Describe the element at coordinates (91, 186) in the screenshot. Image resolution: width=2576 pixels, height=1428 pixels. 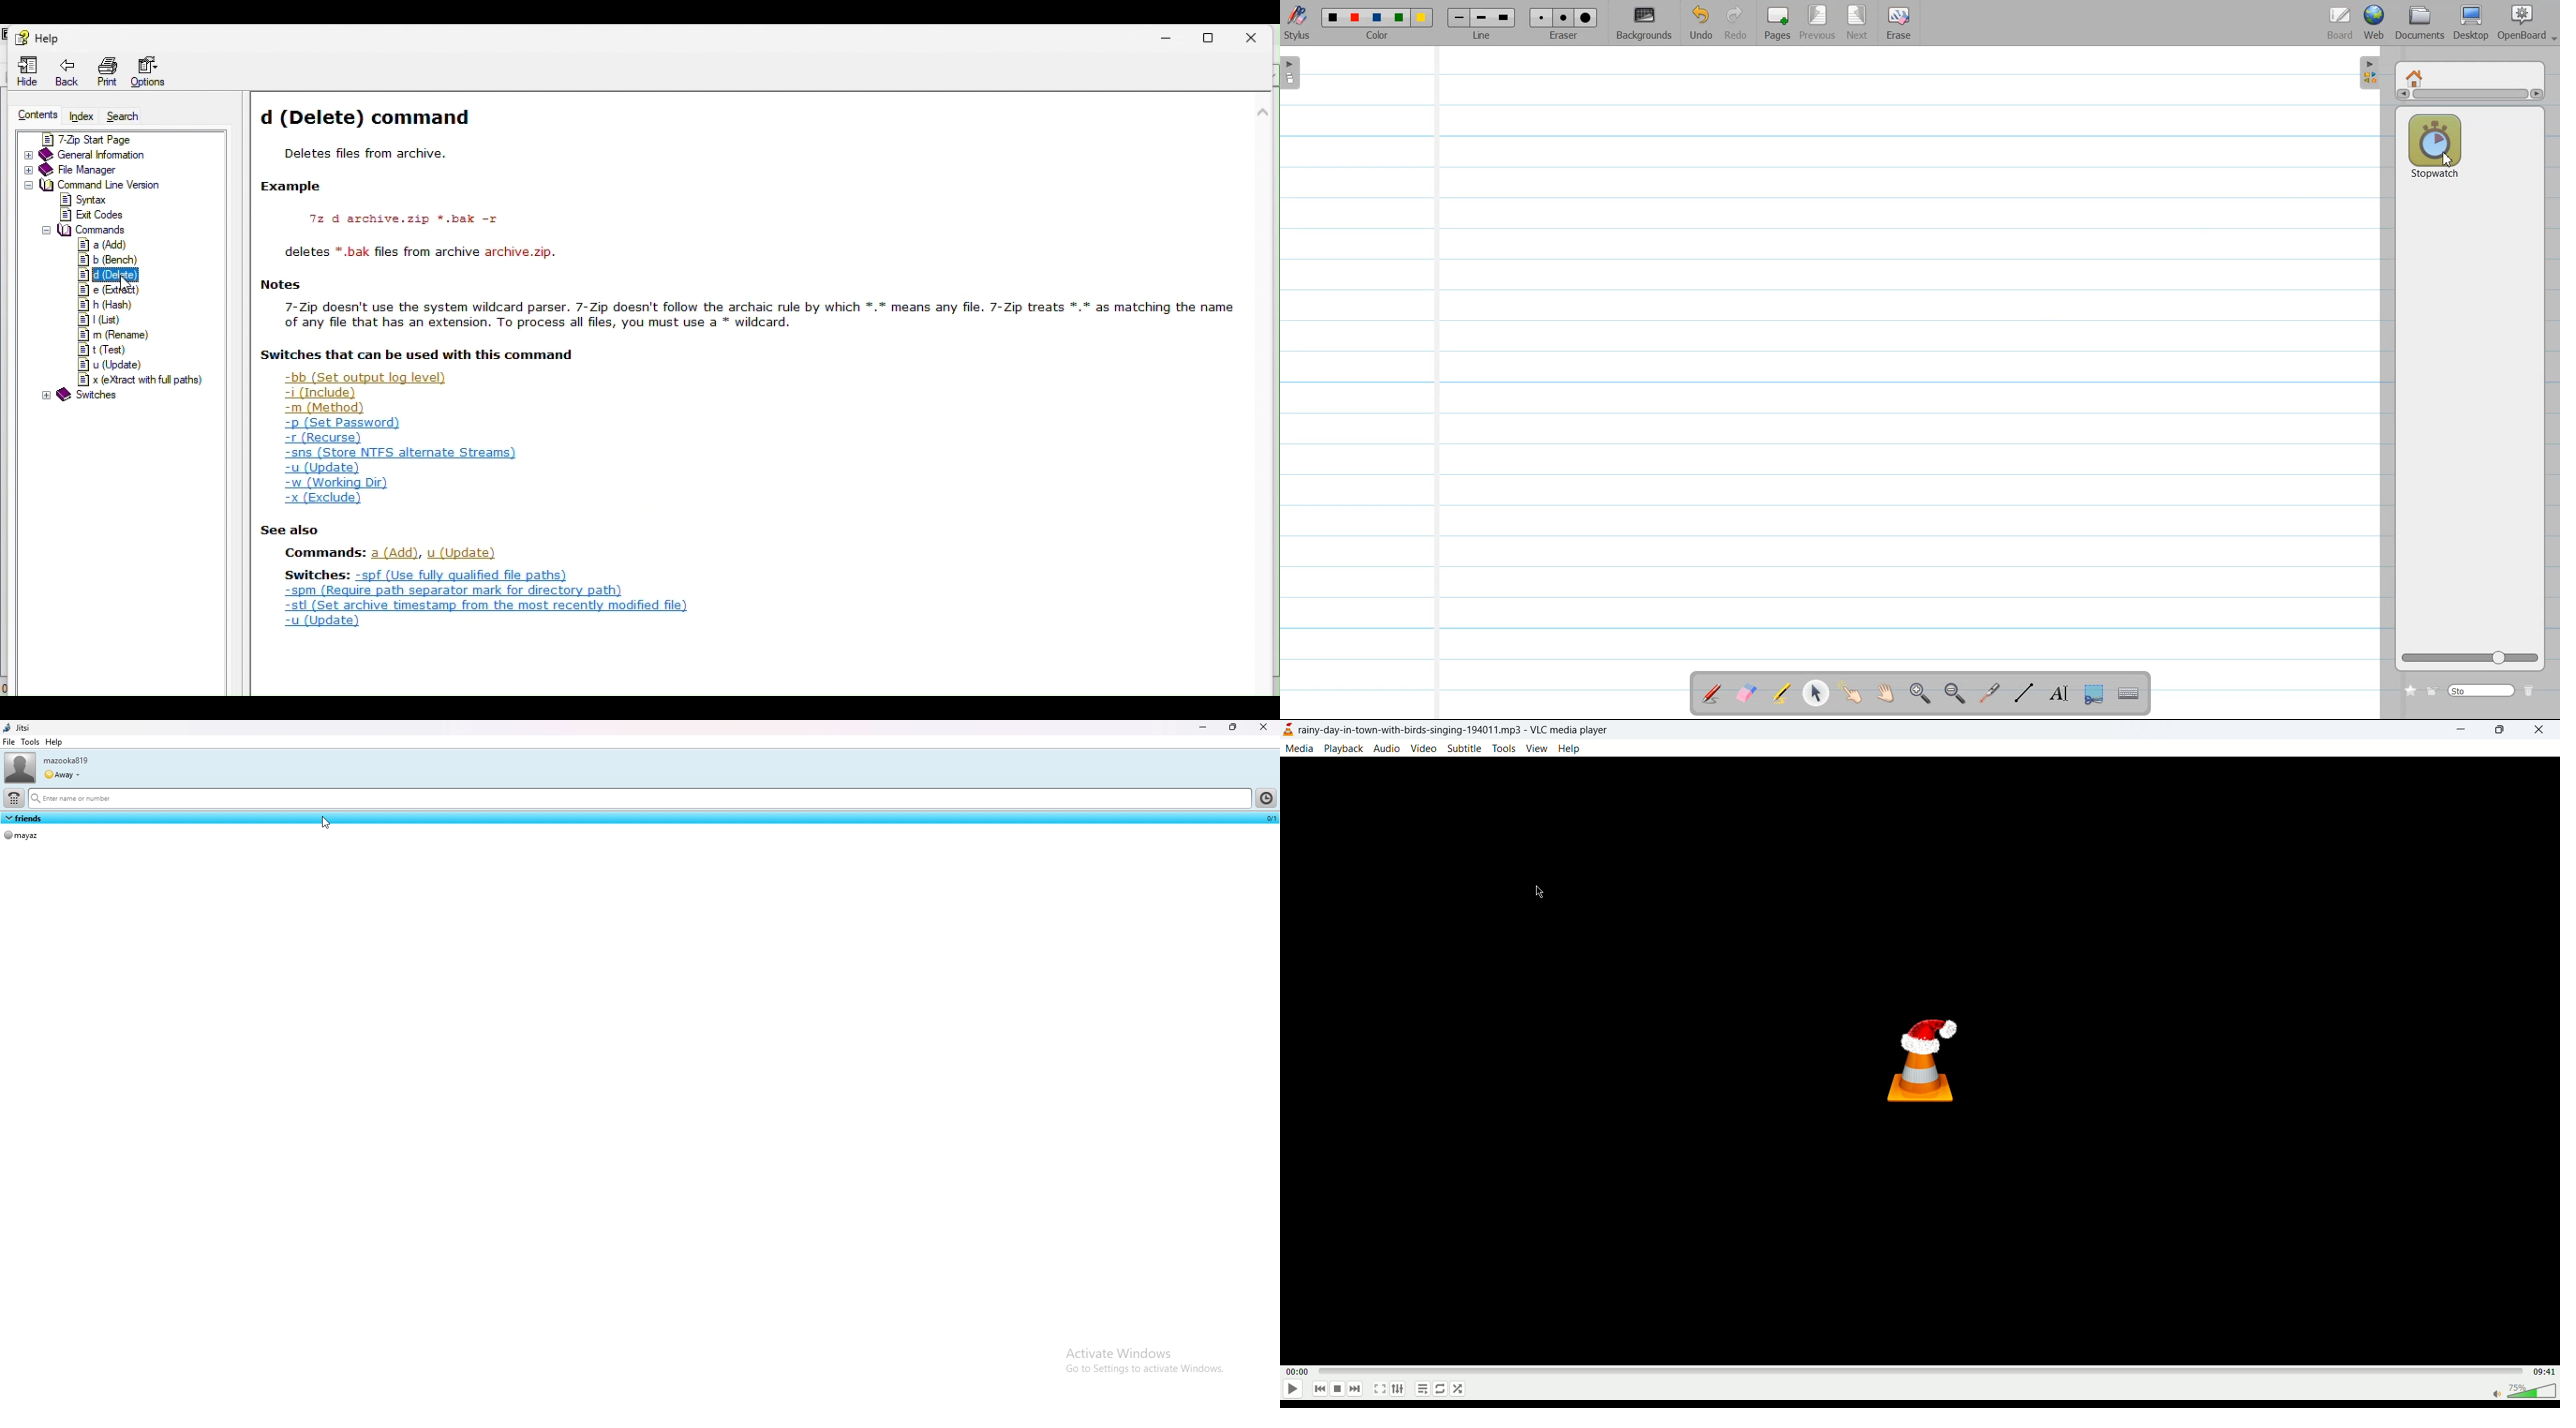
I see `command line` at that location.